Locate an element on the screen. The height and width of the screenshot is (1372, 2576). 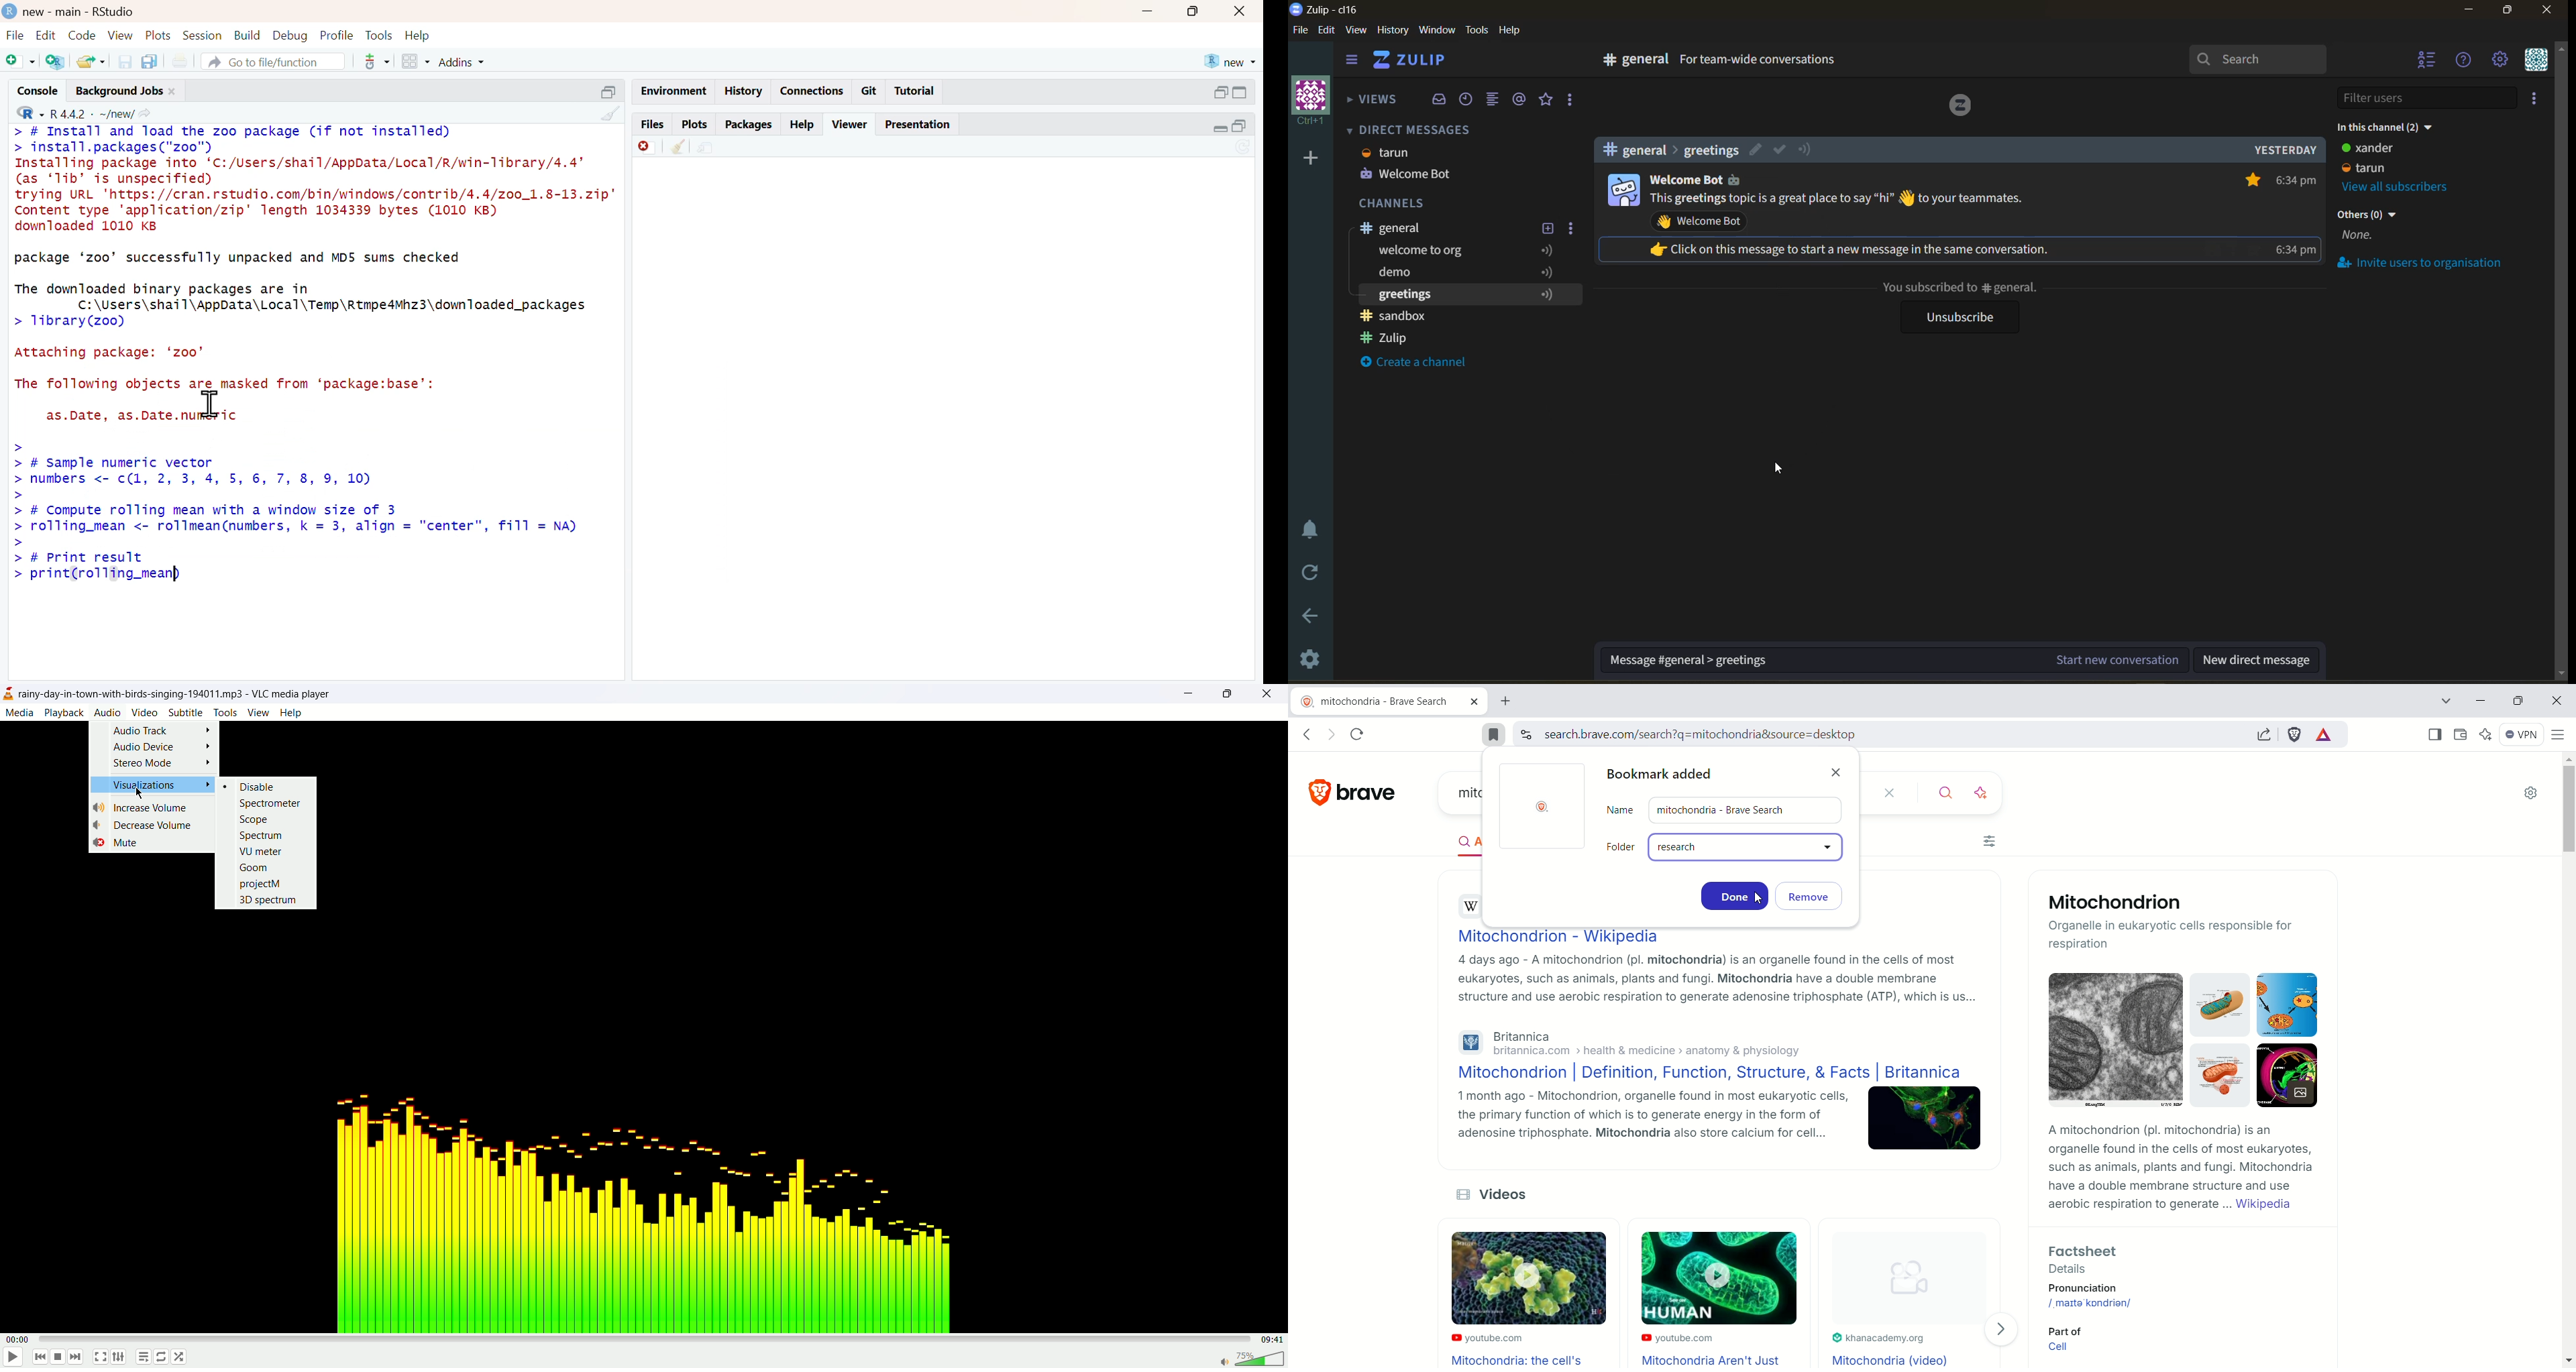
following is located at coordinates (1546, 261).